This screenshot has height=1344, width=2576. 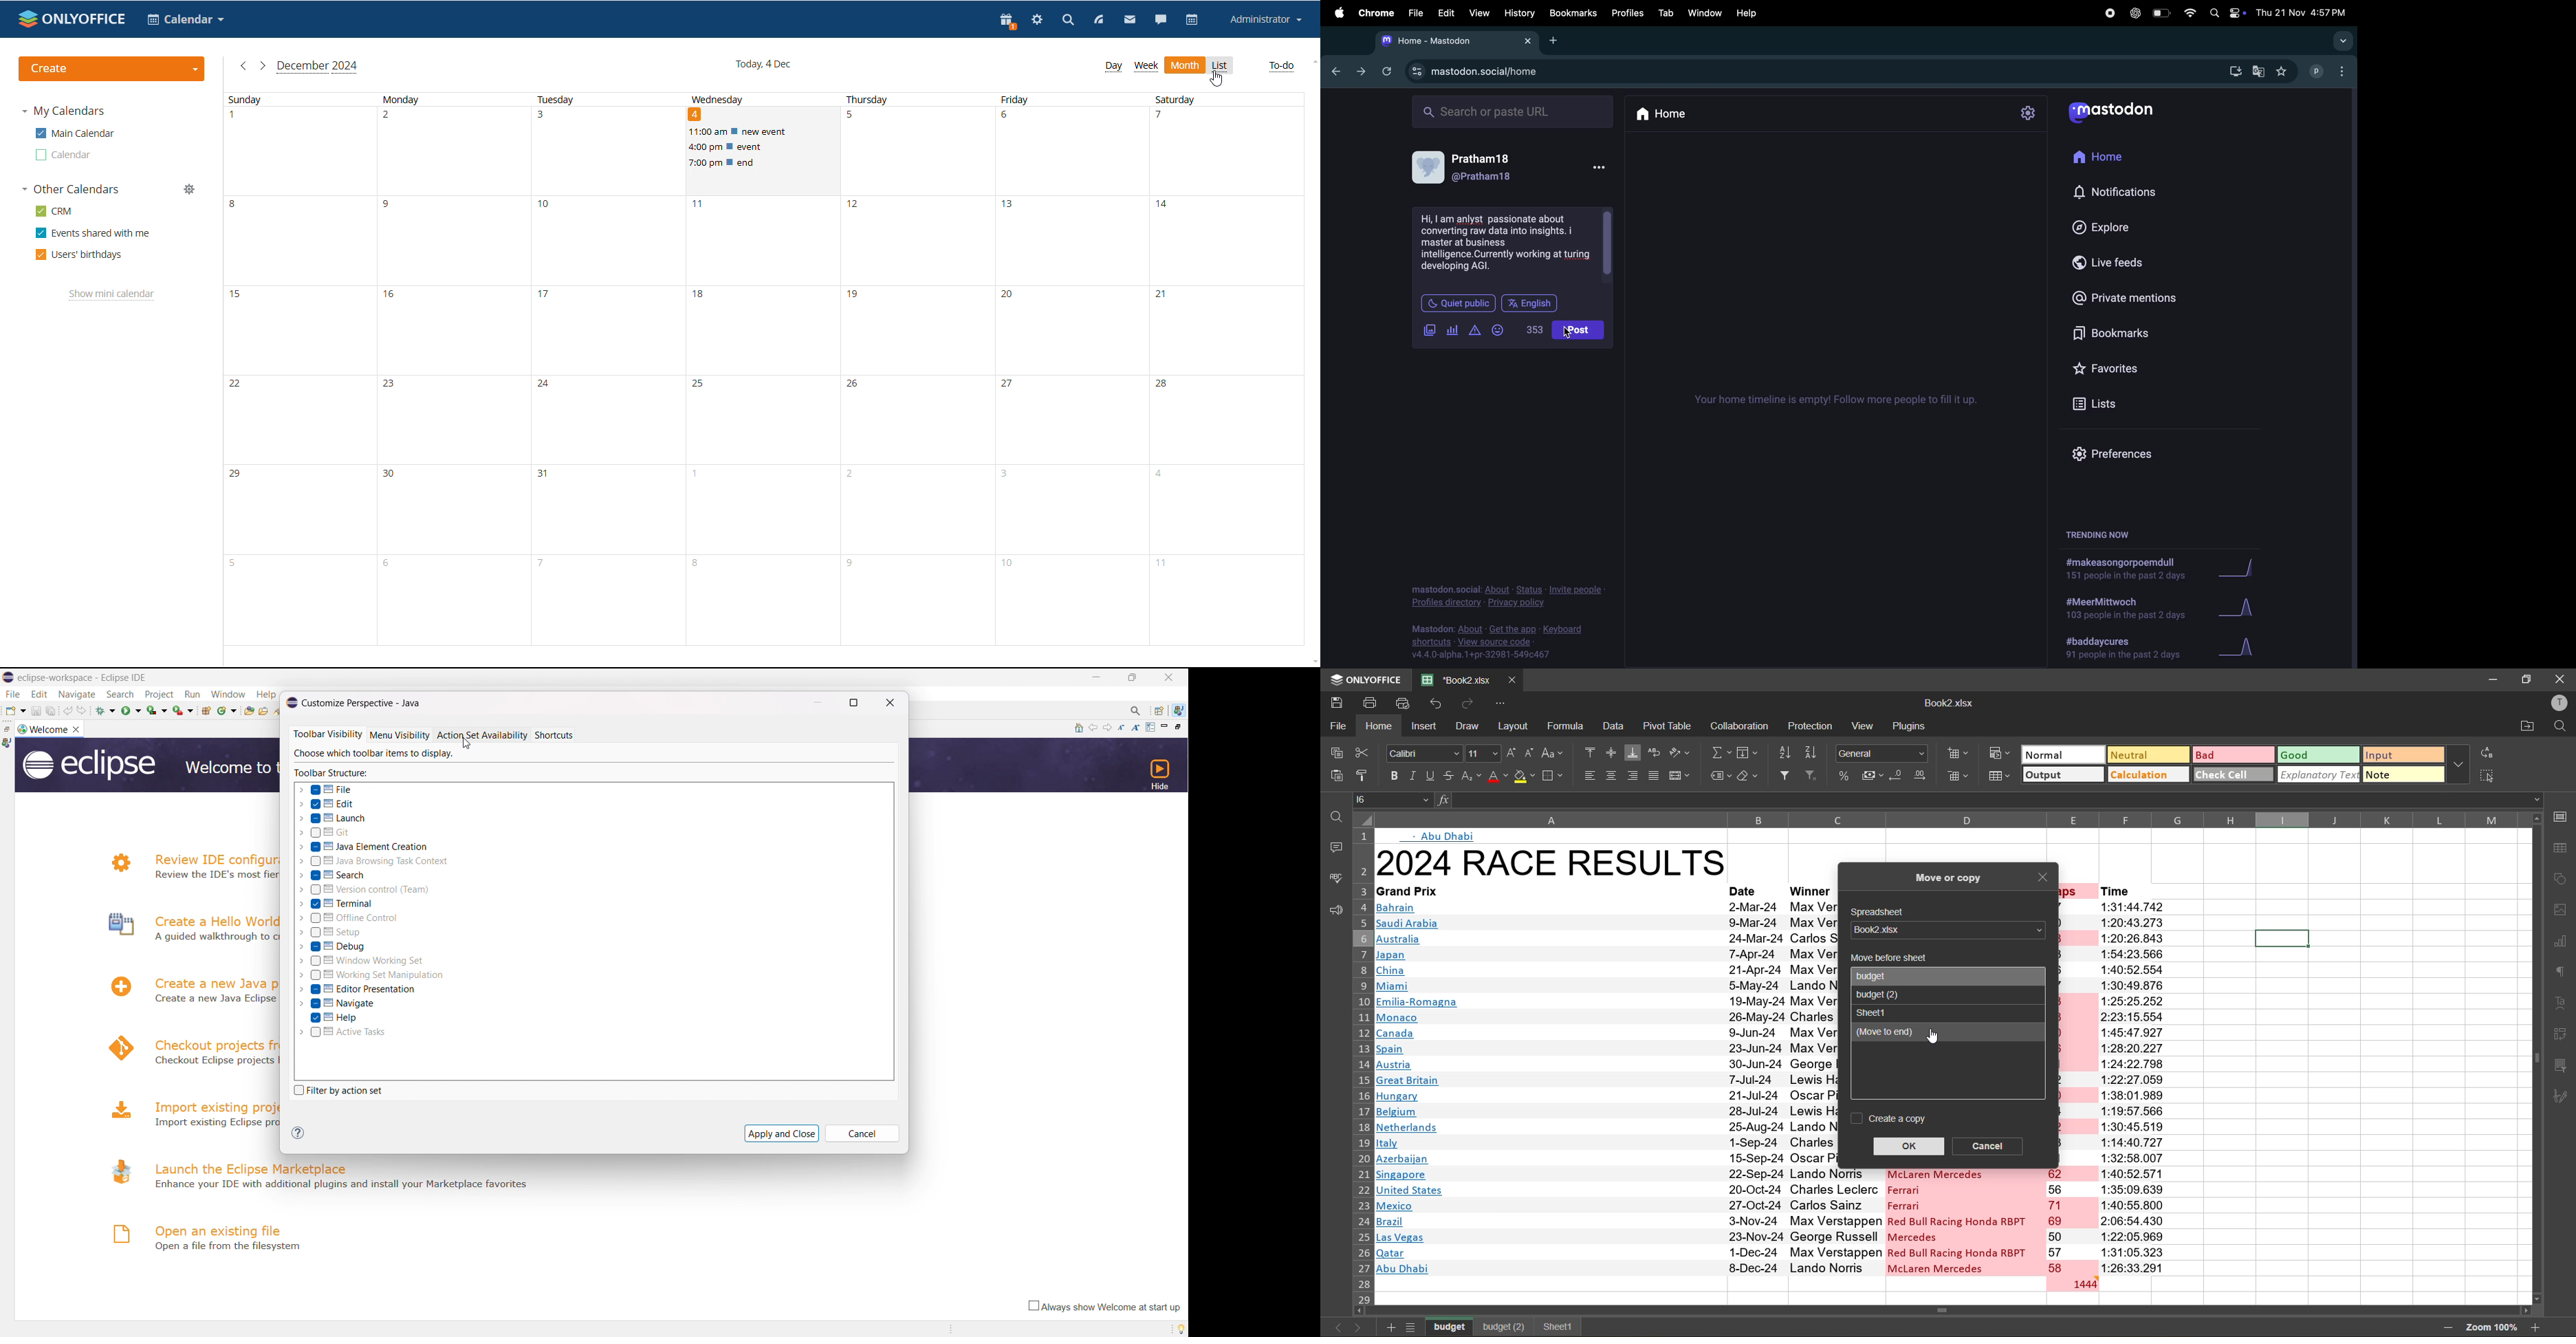 I want to click on named ranges, so click(x=1720, y=776).